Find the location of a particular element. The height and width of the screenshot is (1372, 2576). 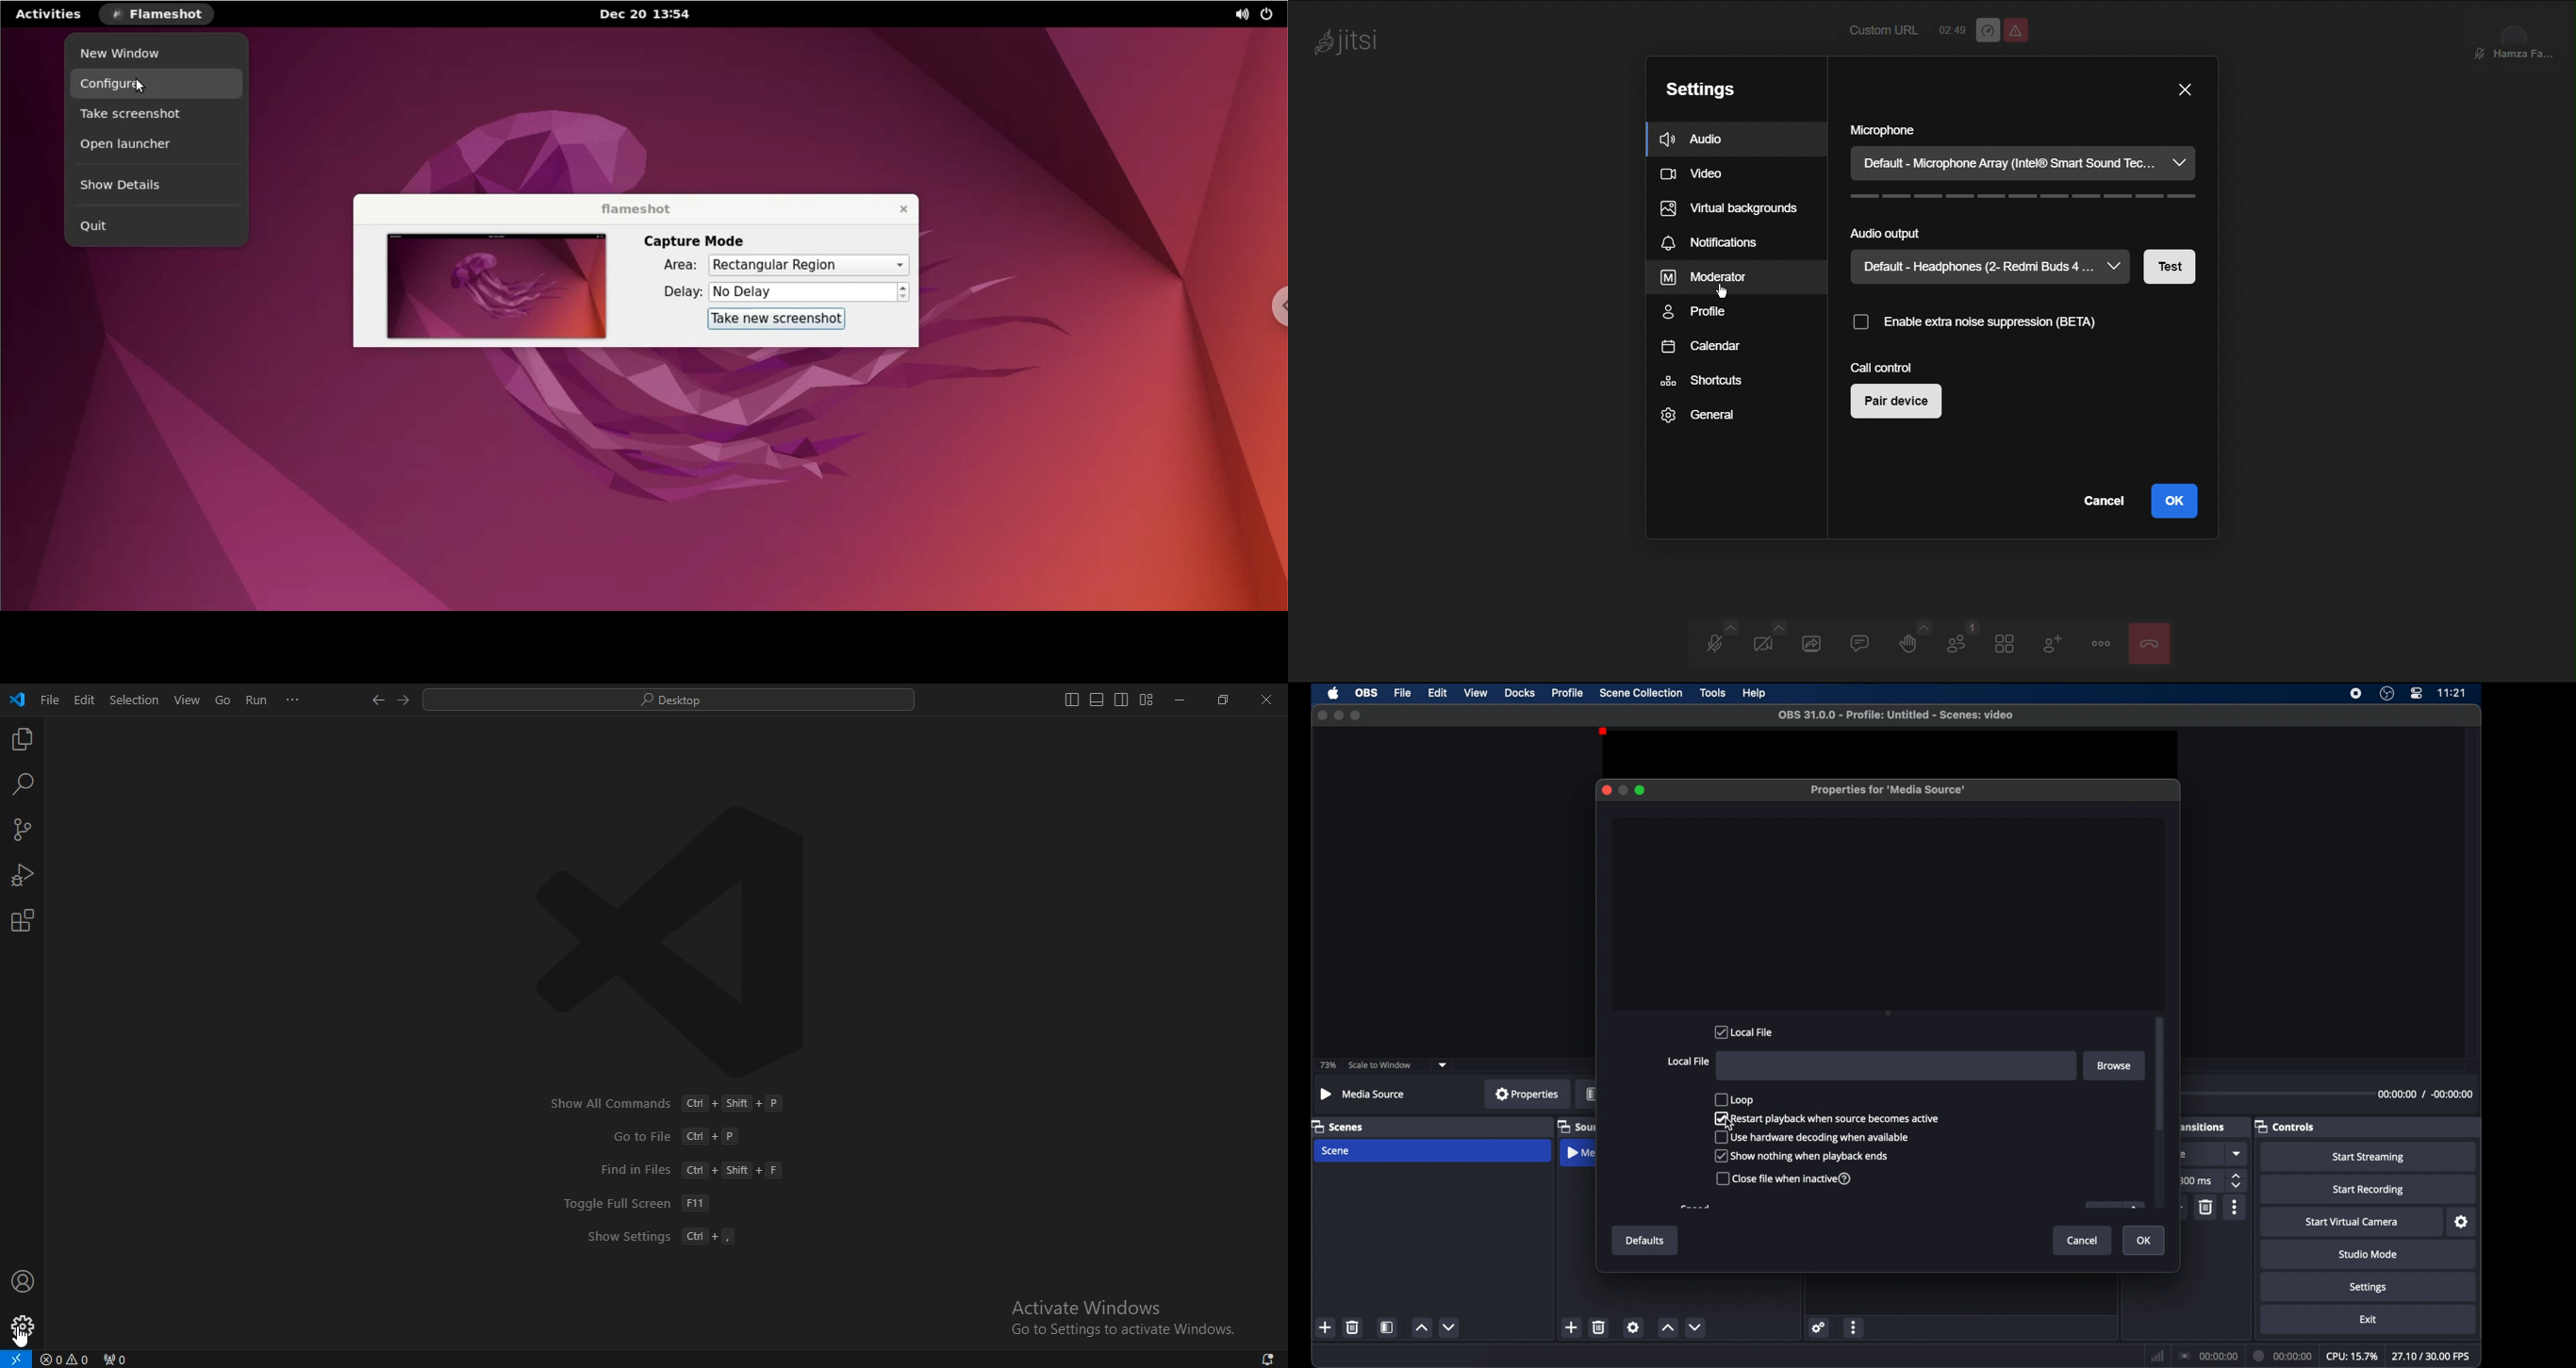

cancel is located at coordinates (2083, 1241).